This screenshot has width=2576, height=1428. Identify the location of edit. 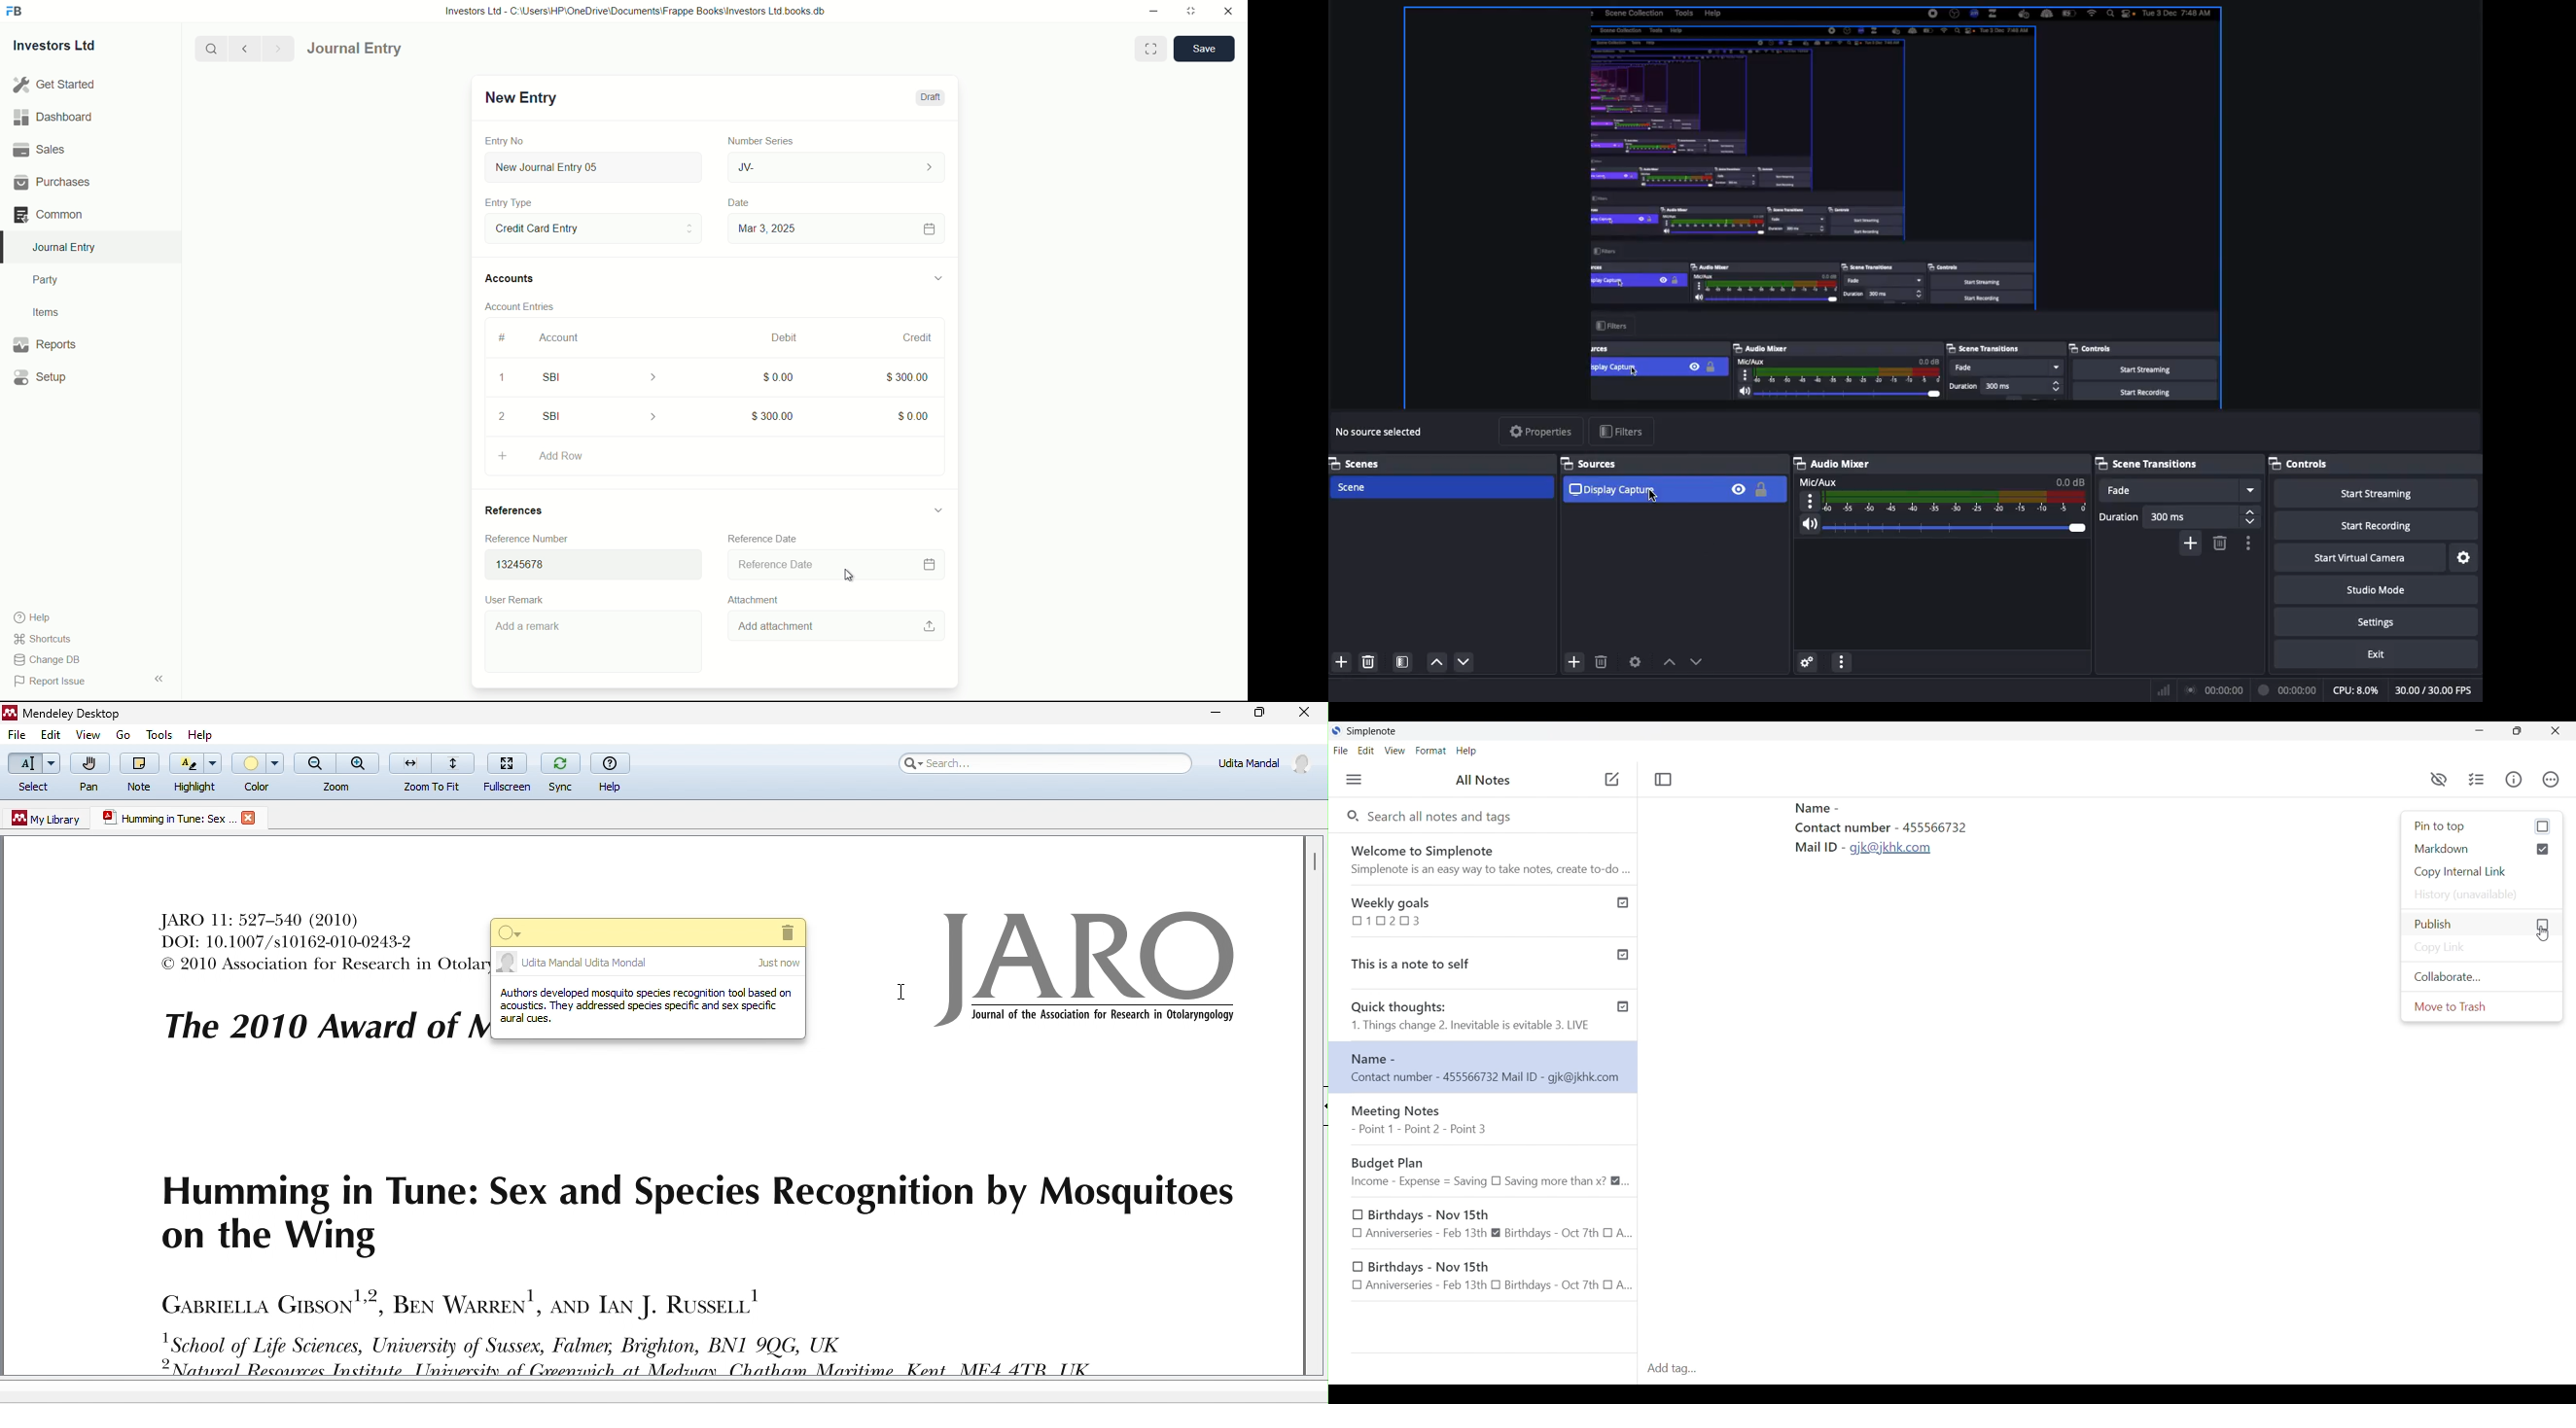
(56, 734).